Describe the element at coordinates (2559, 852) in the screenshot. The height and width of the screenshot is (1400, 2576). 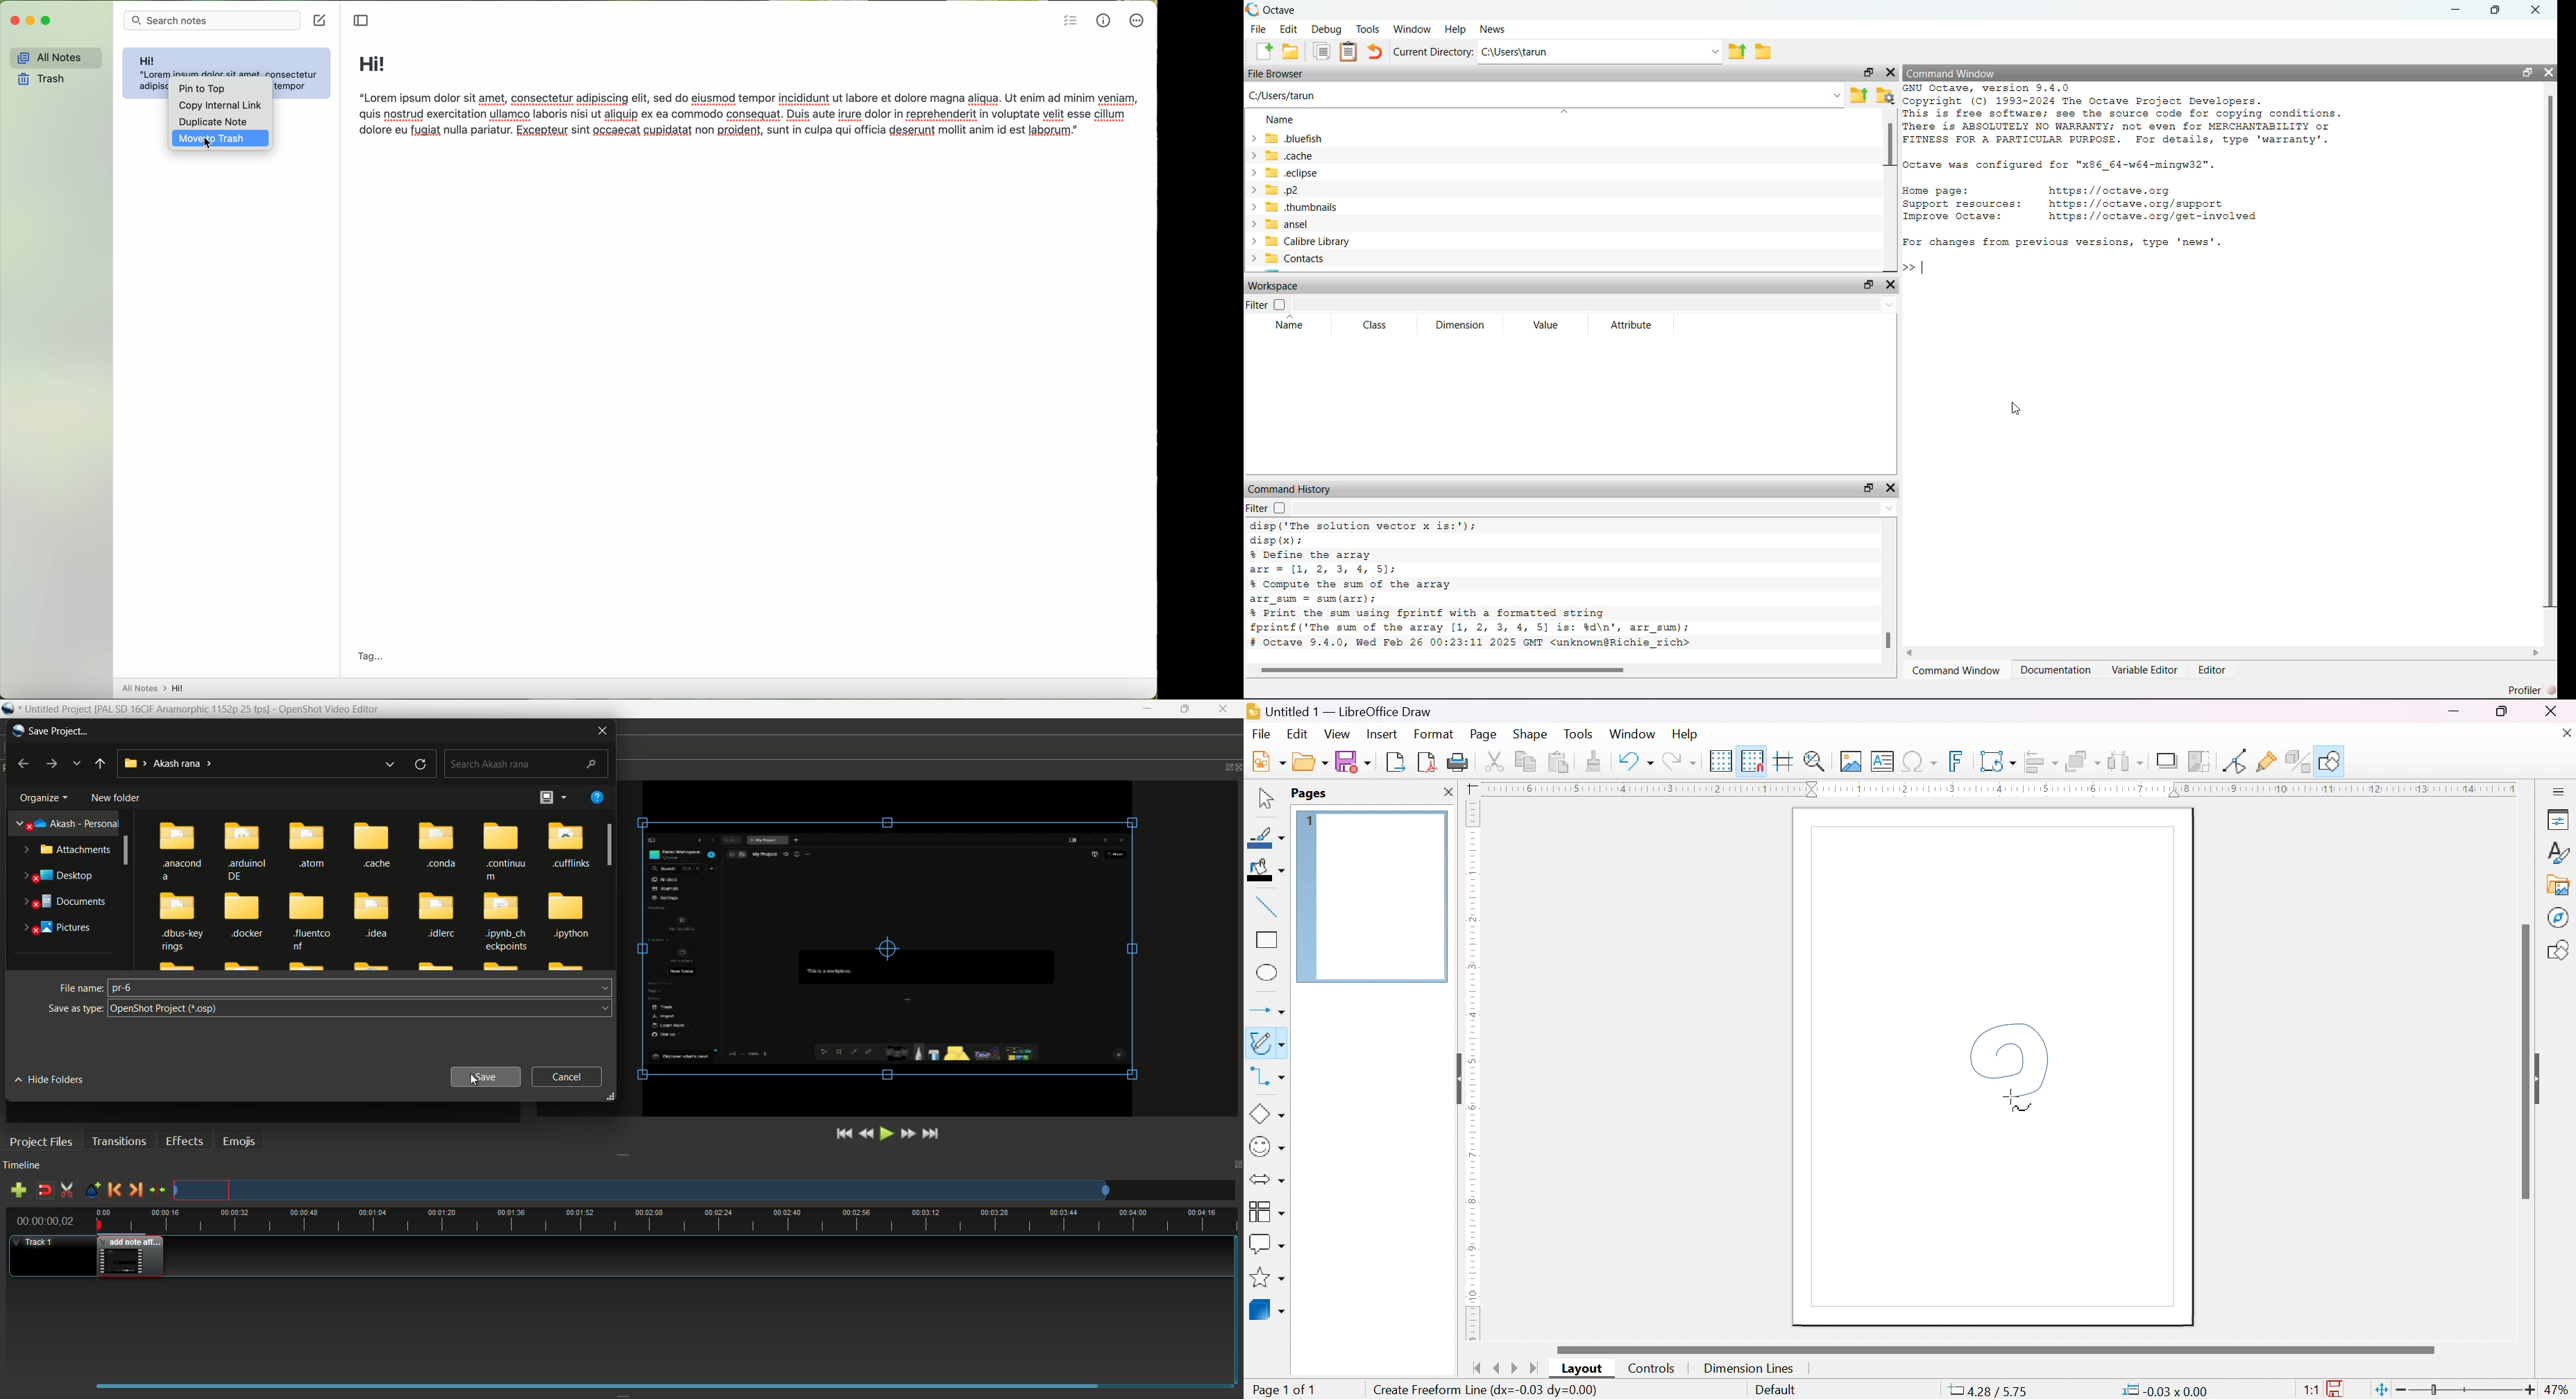
I see `styles` at that location.